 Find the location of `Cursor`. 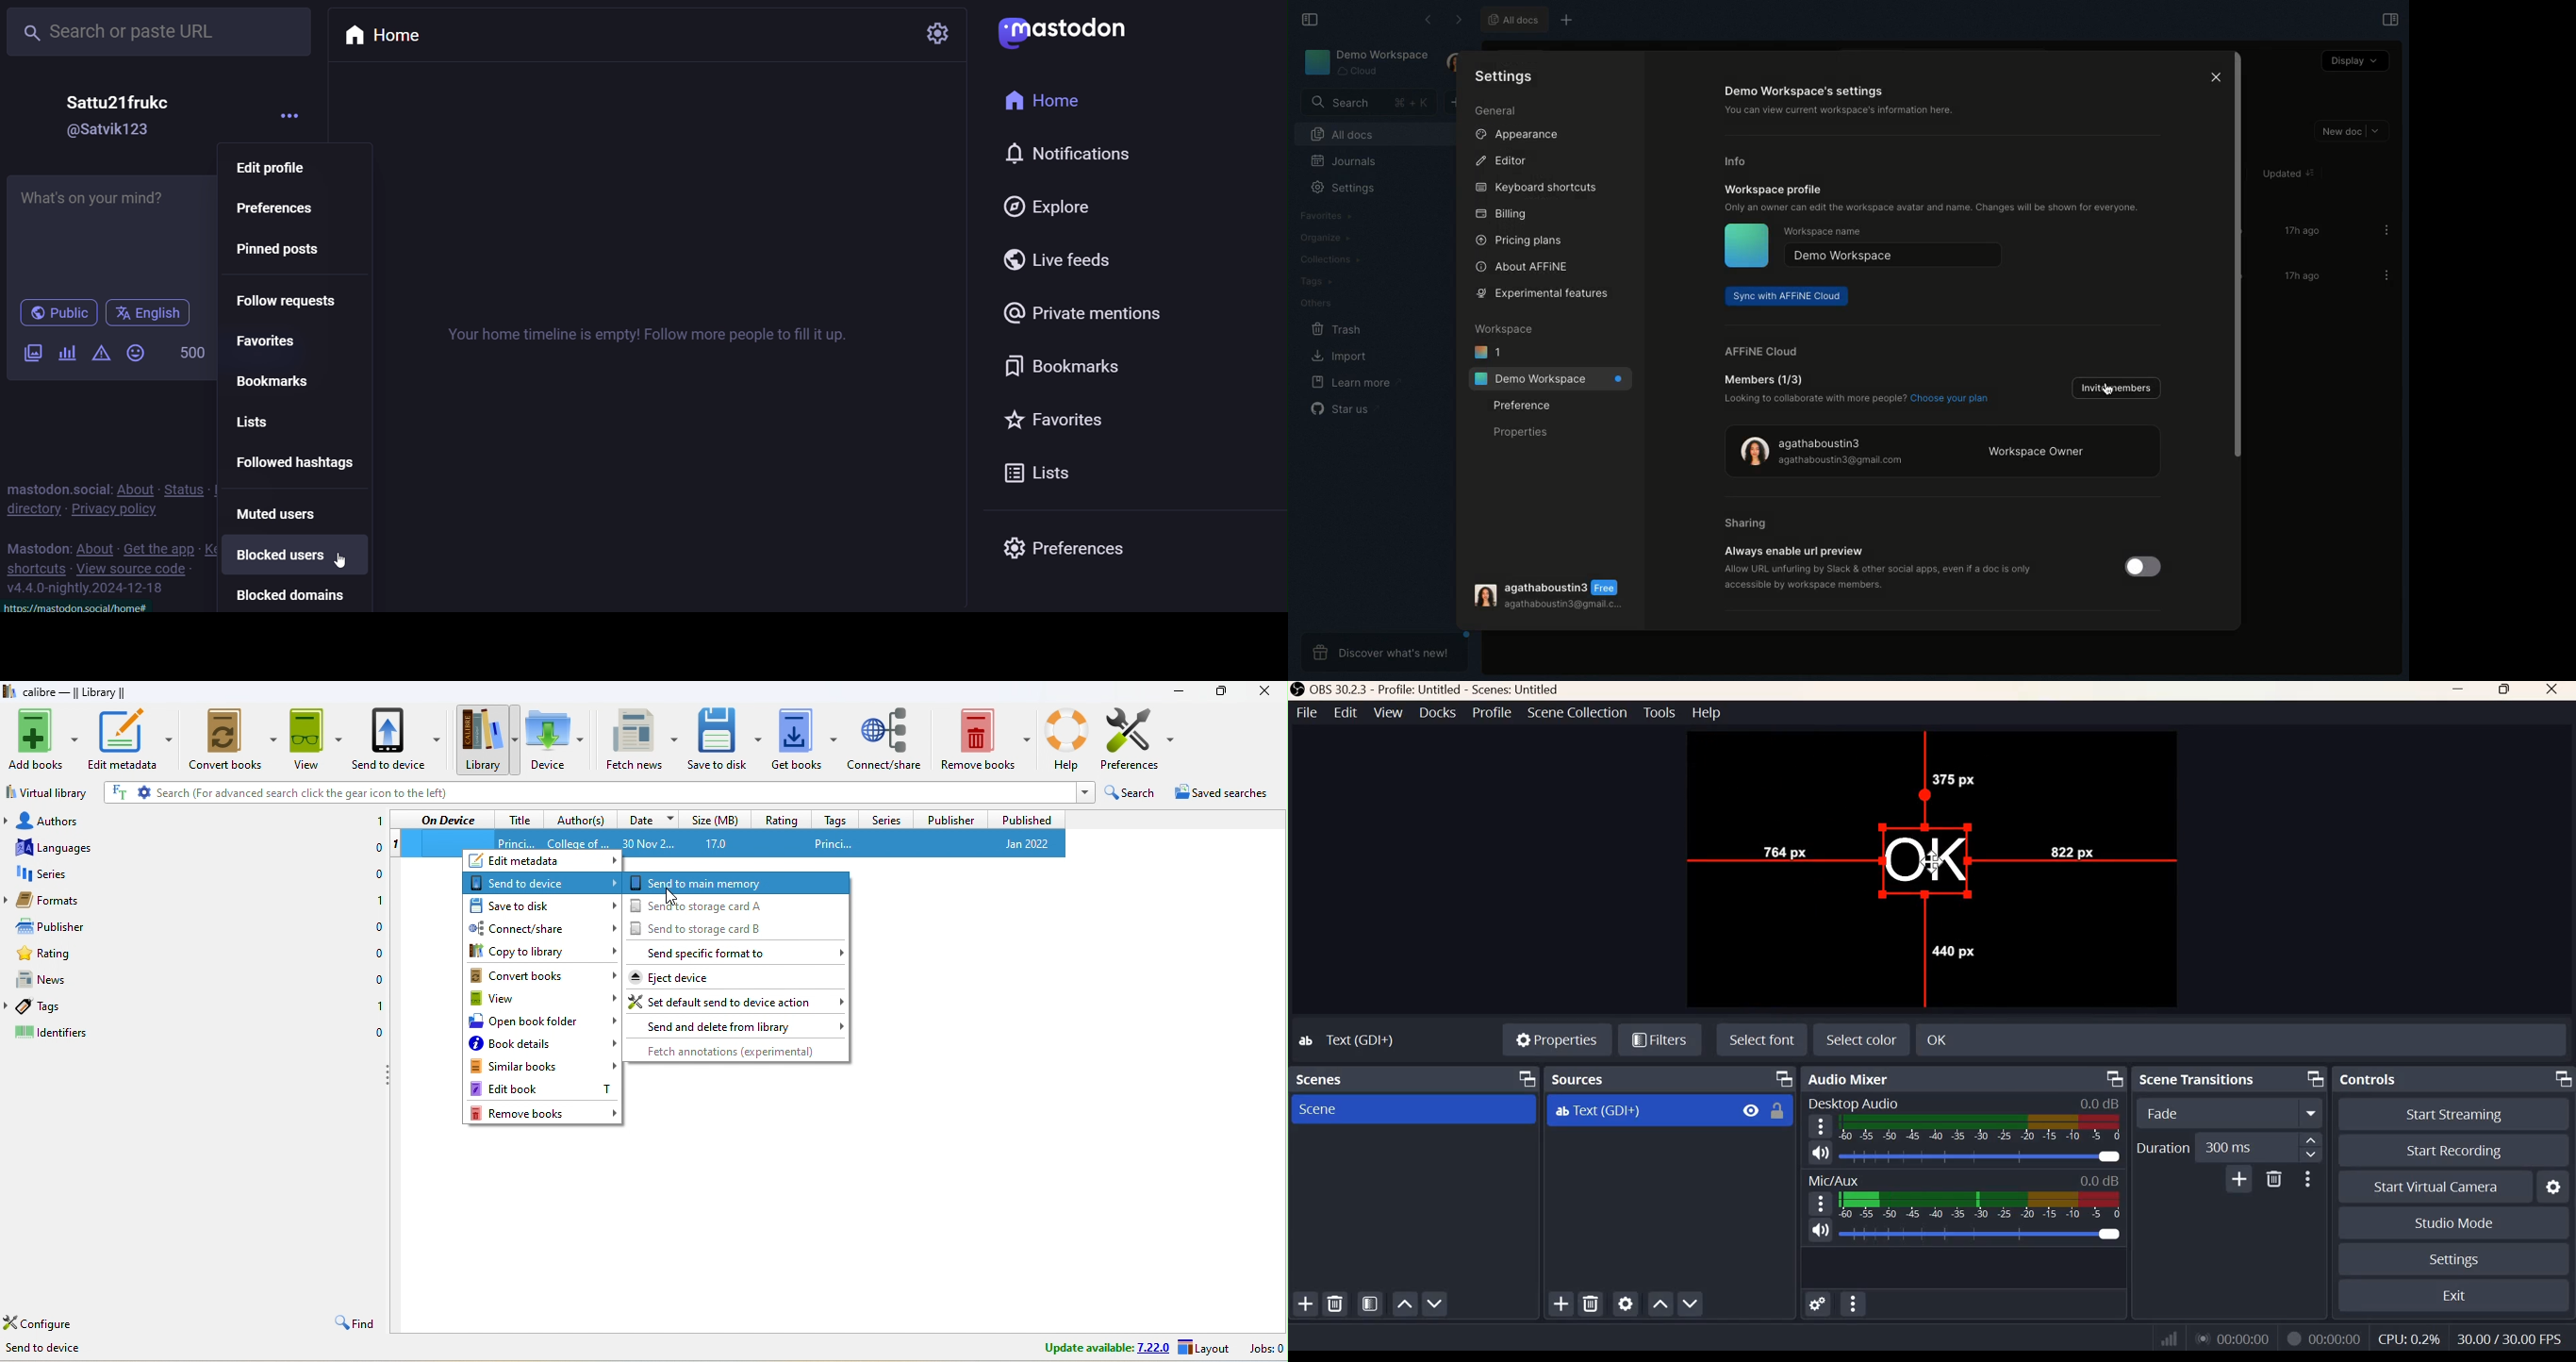

Cursor is located at coordinates (2107, 387).